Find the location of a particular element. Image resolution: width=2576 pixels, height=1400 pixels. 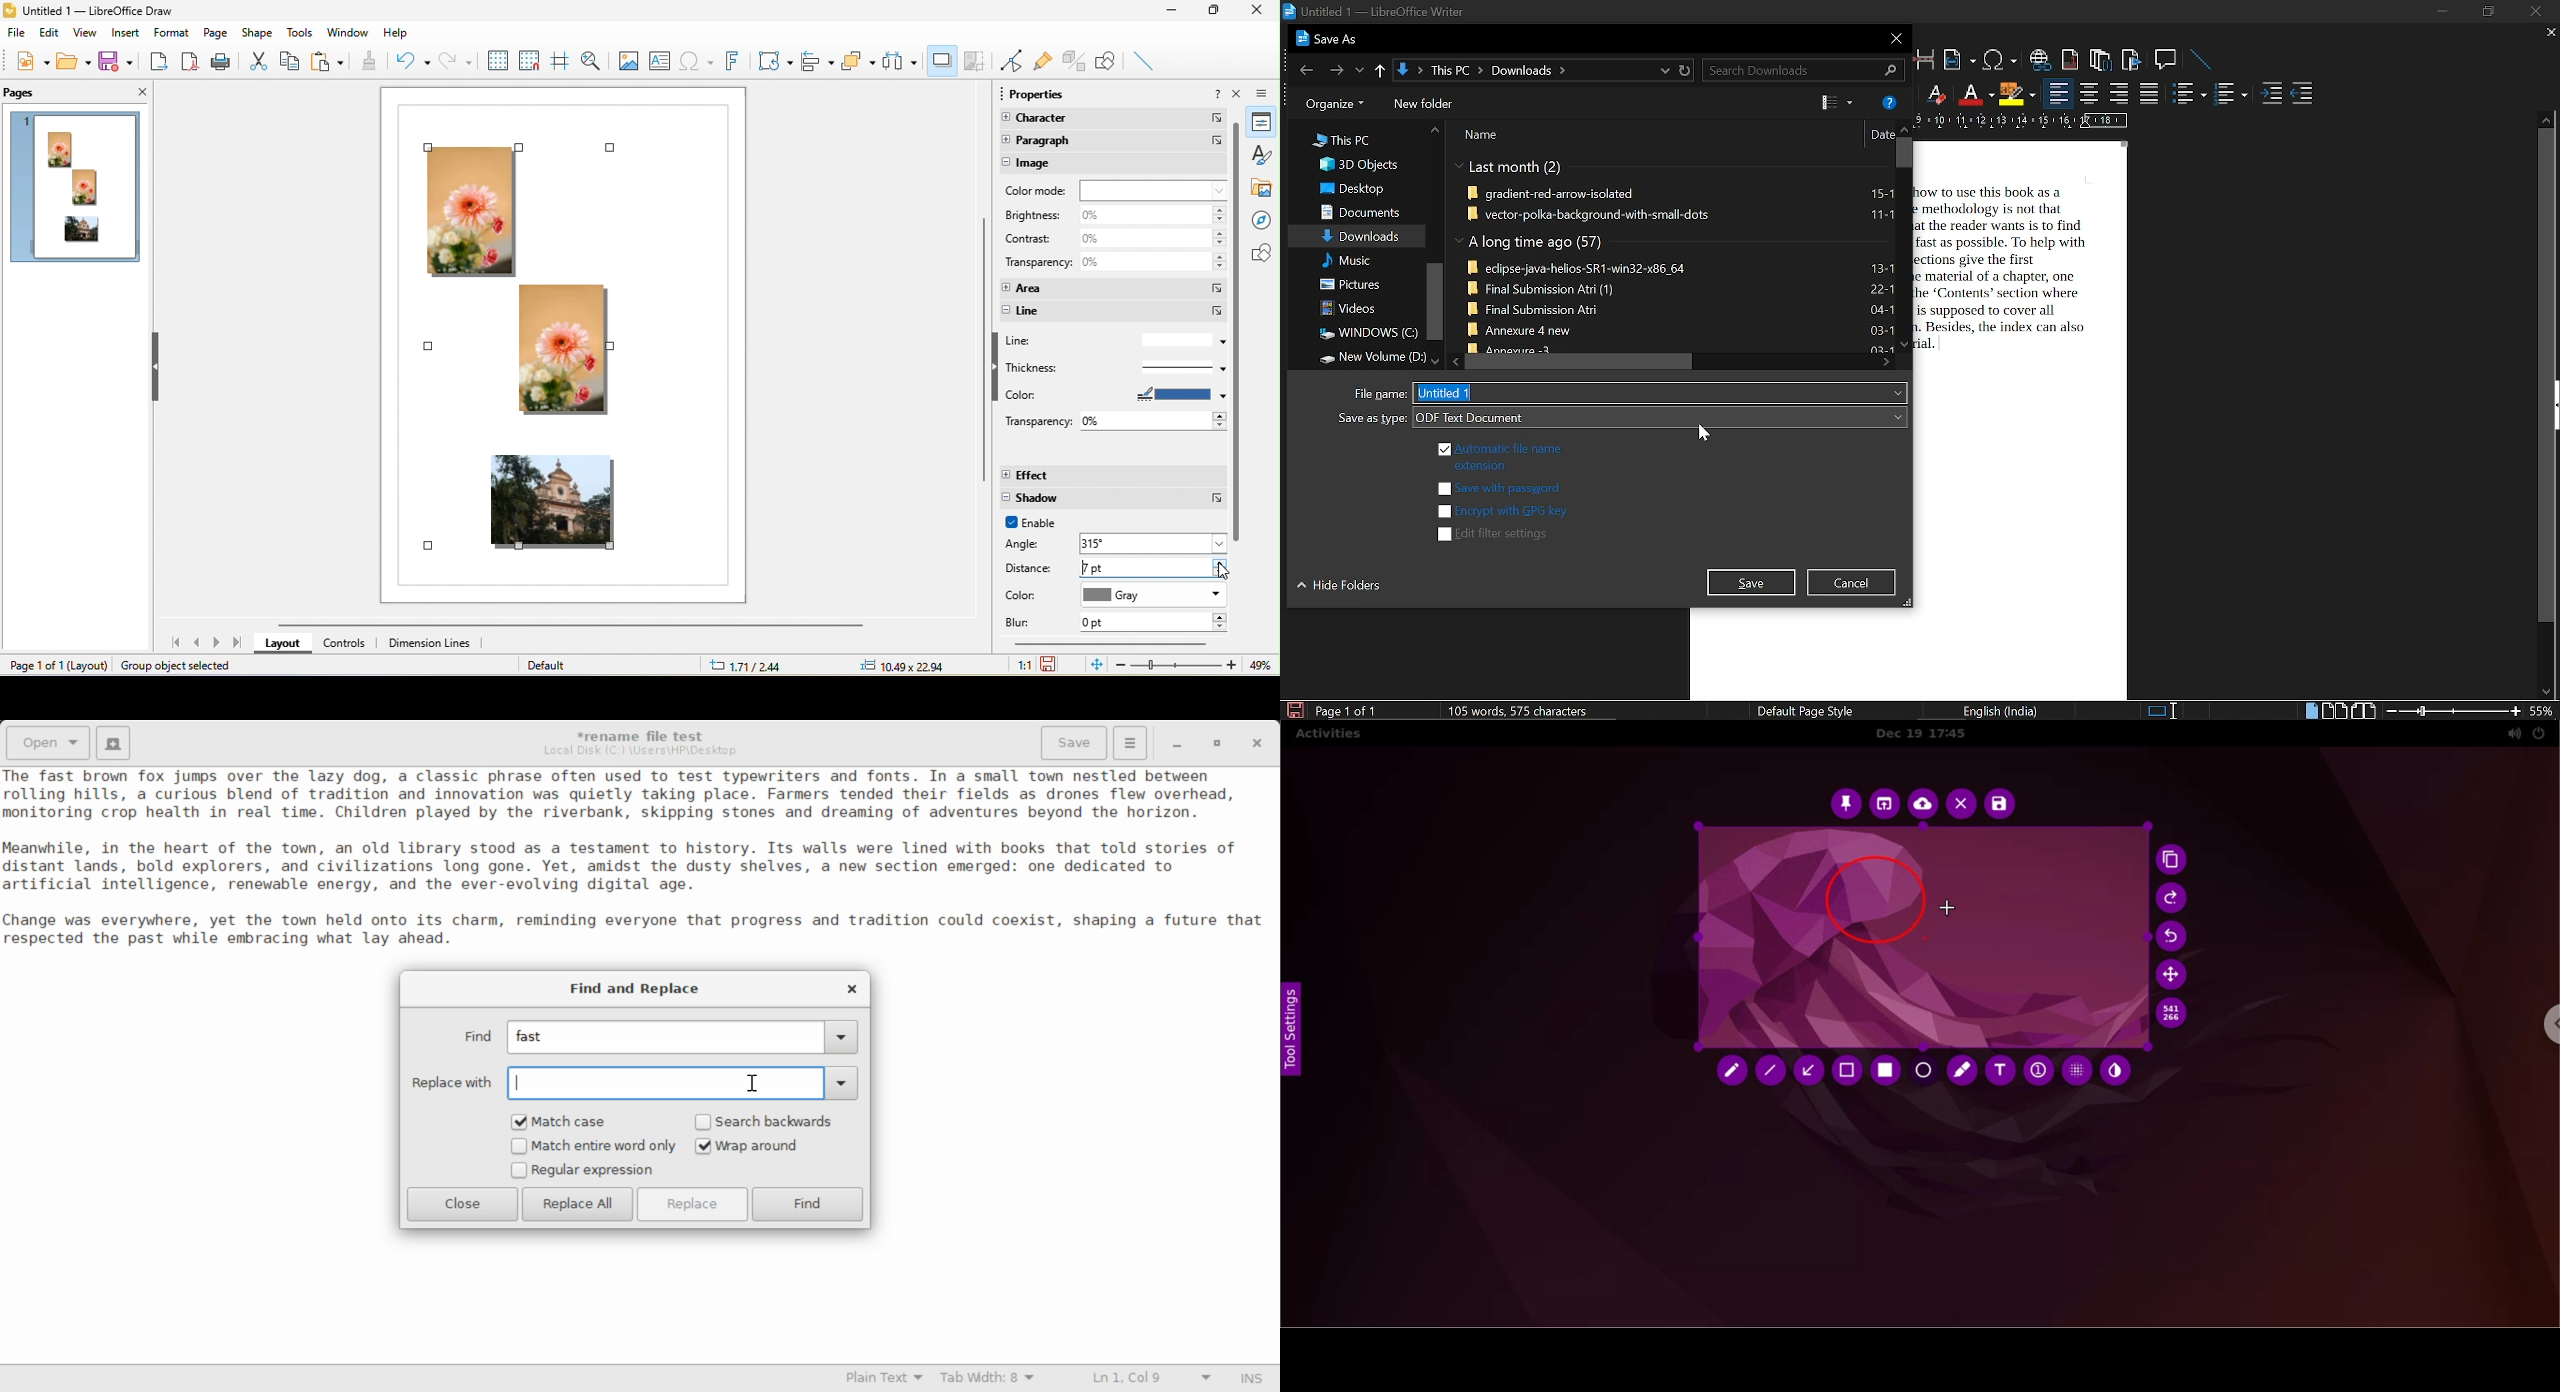

word and character is located at coordinates (1522, 710).